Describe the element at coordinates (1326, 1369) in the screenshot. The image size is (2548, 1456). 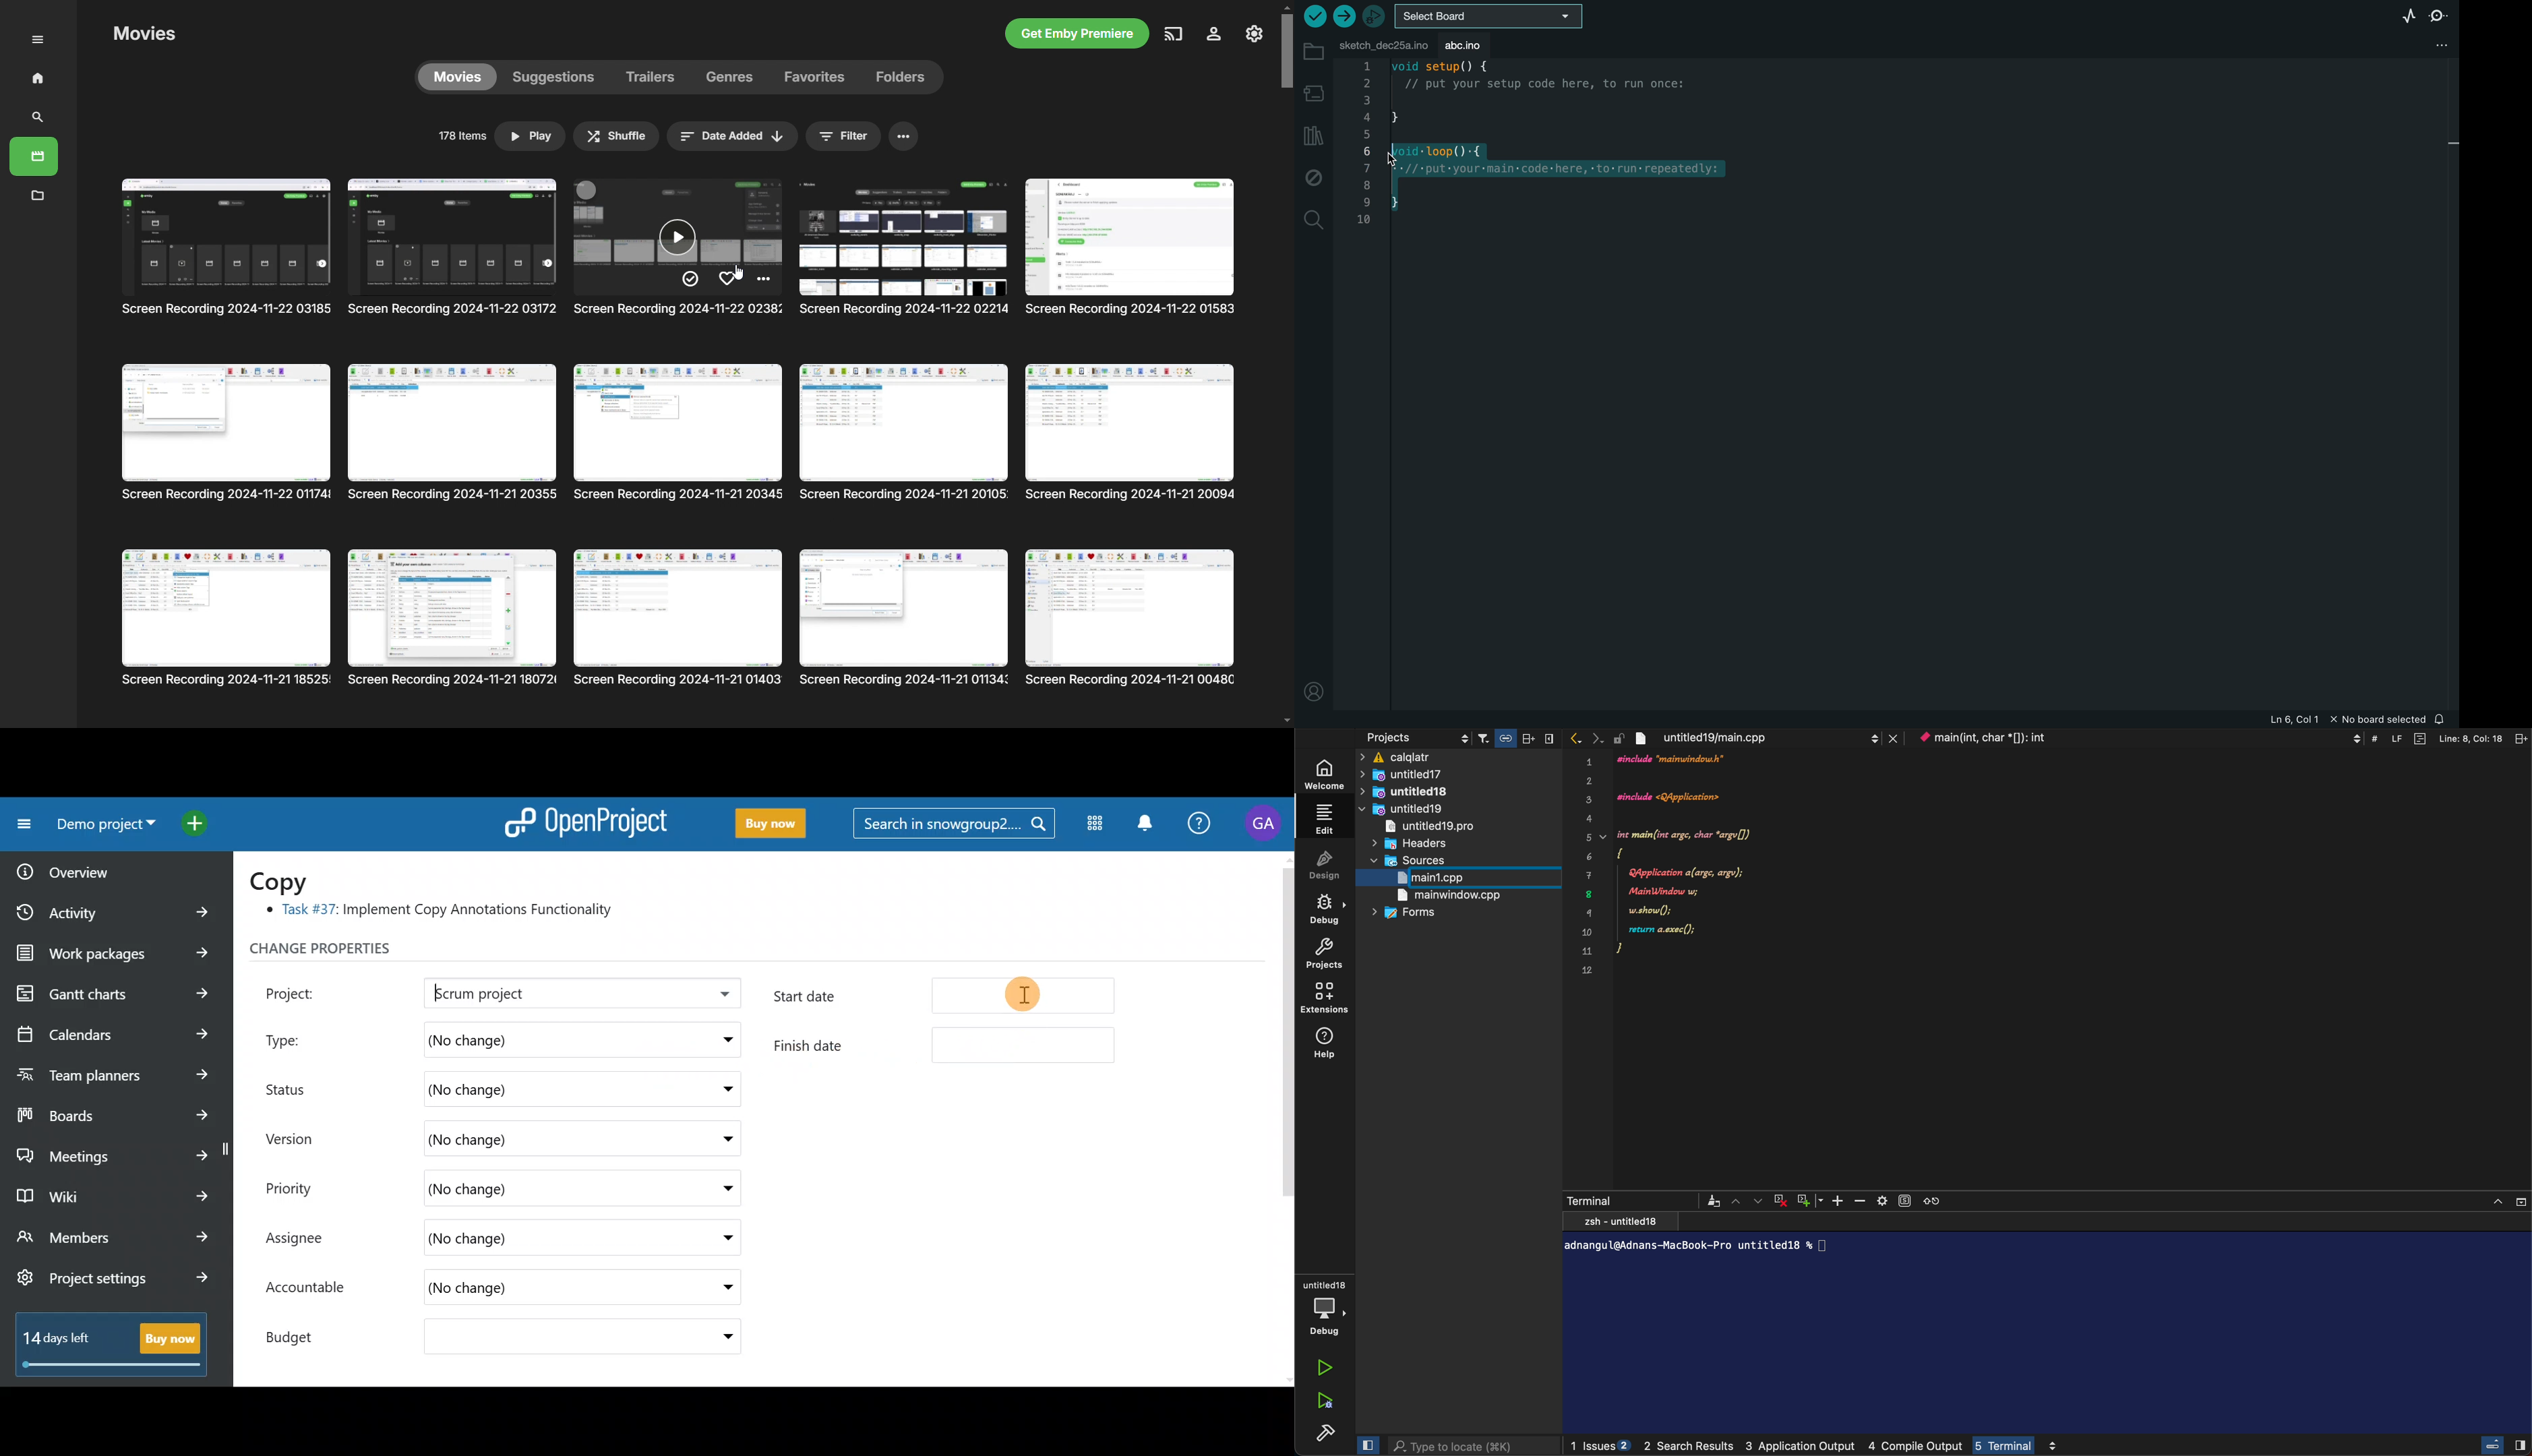
I see `run` at that location.